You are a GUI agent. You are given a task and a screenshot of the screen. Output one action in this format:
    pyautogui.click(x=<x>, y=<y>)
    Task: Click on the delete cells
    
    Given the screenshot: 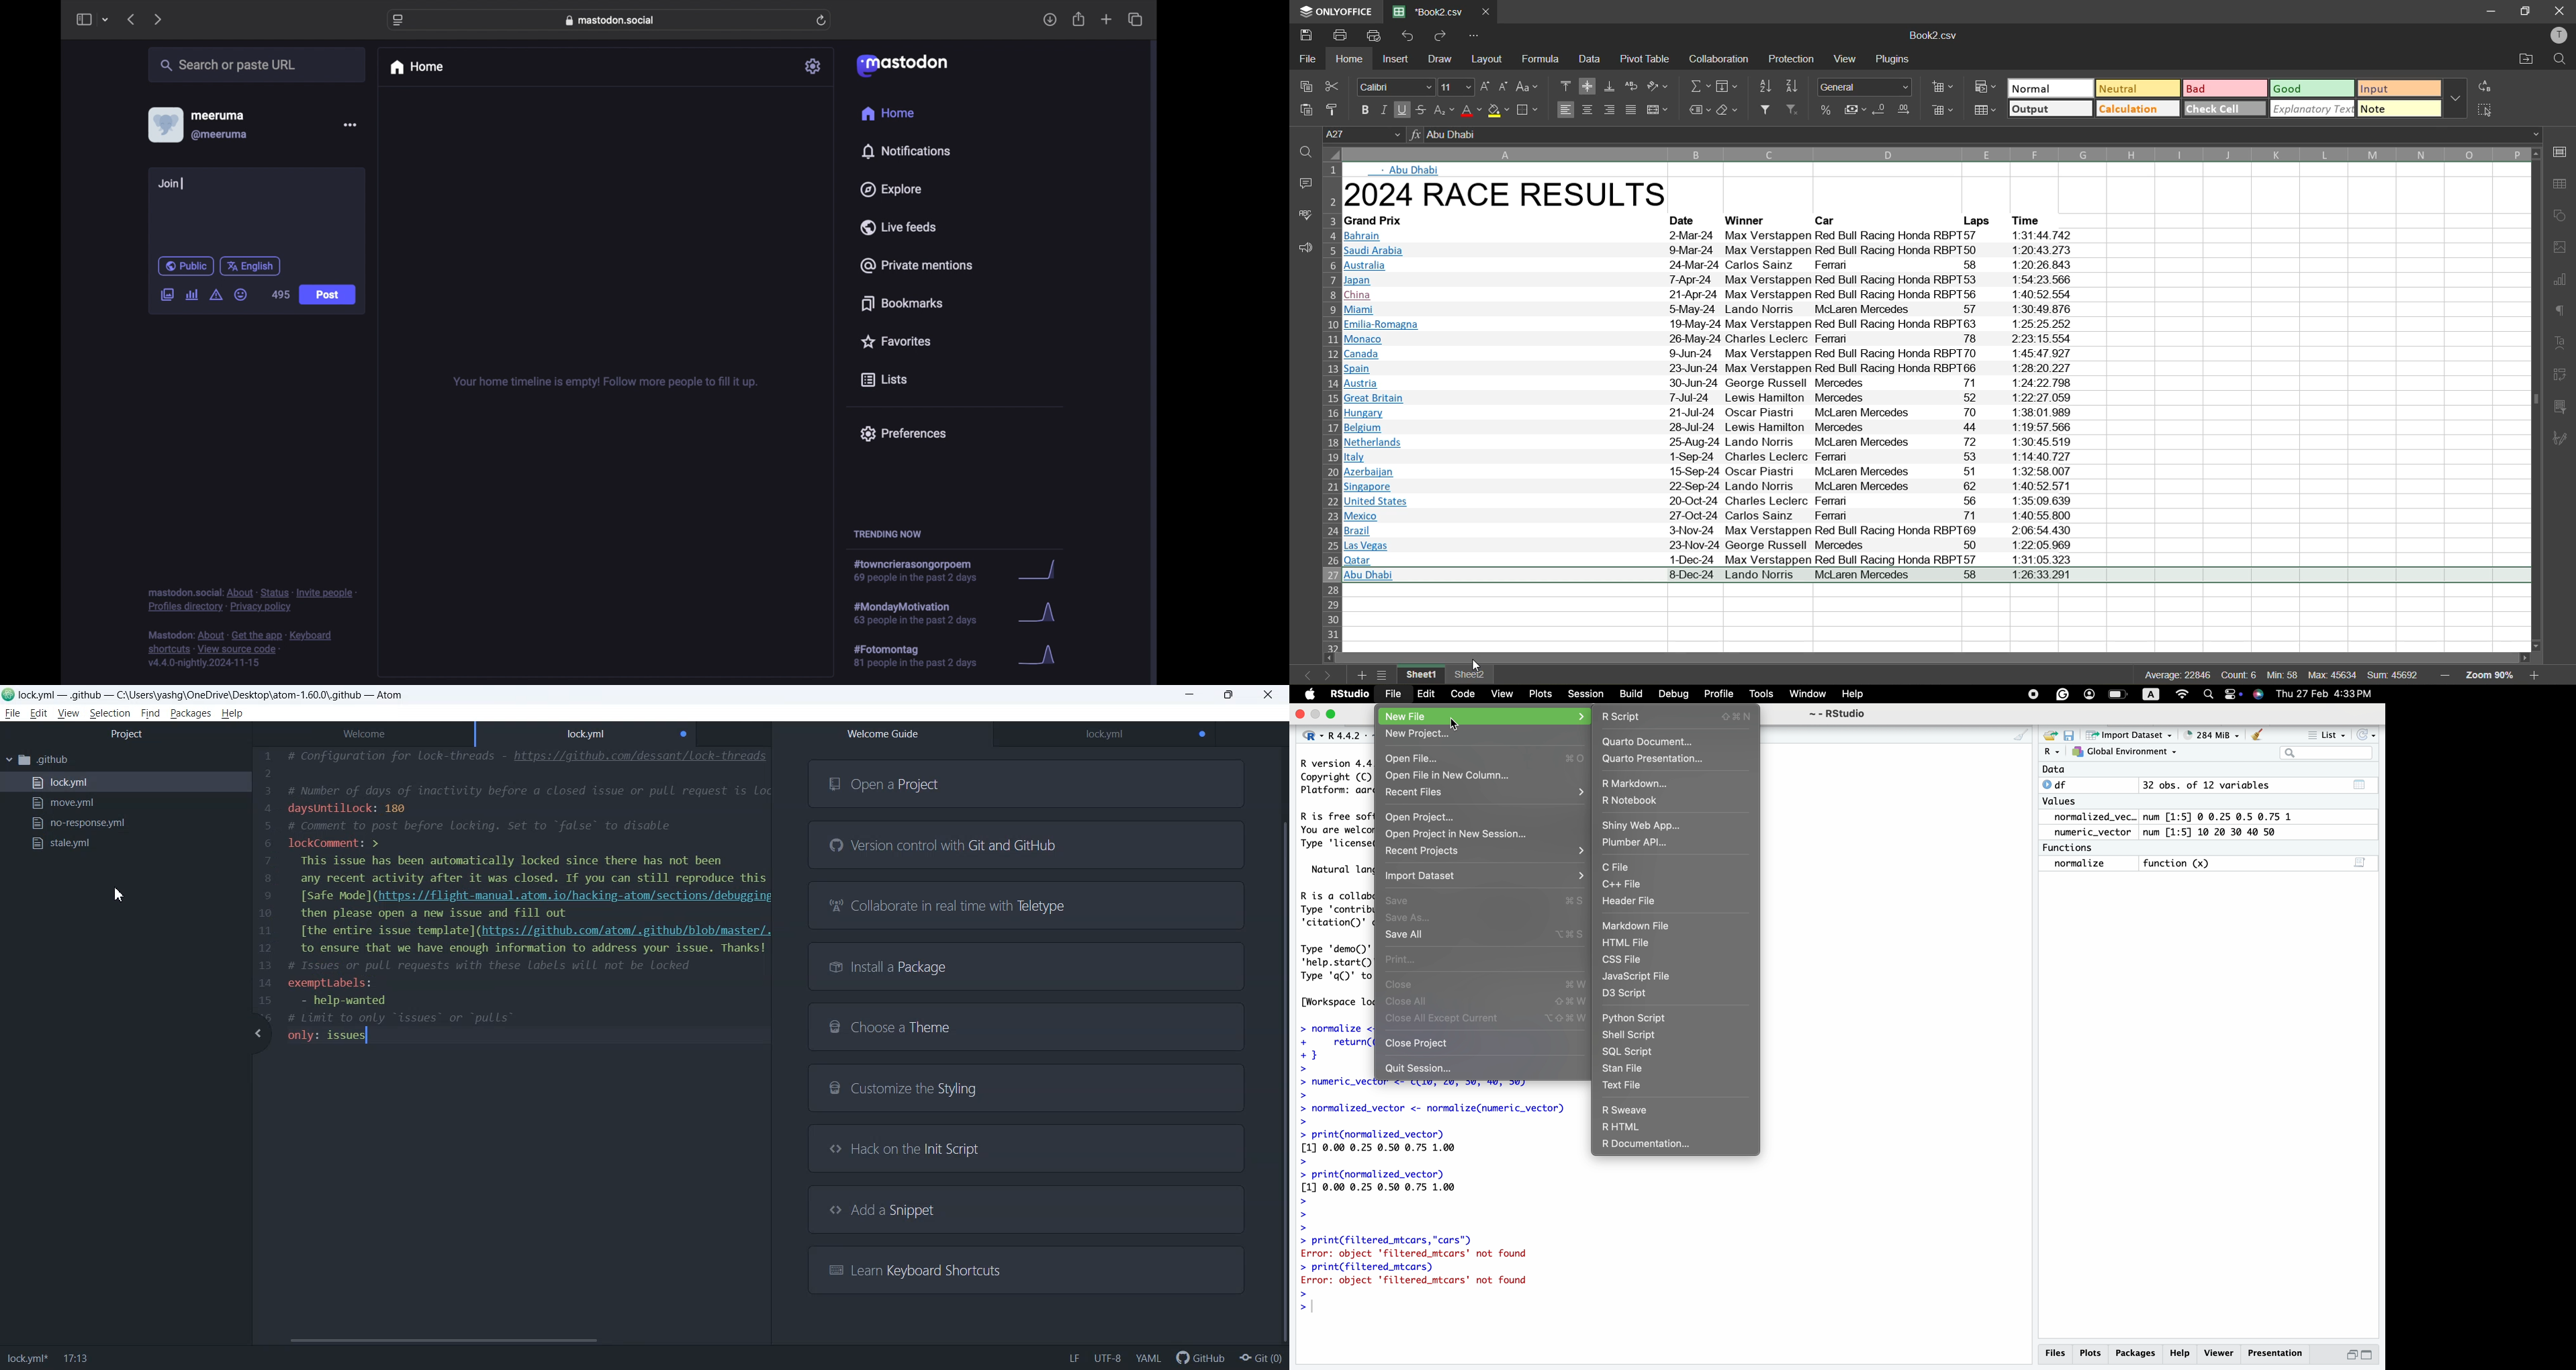 What is the action you would take?
    pyautogui.click(x=1942, y=112)
    